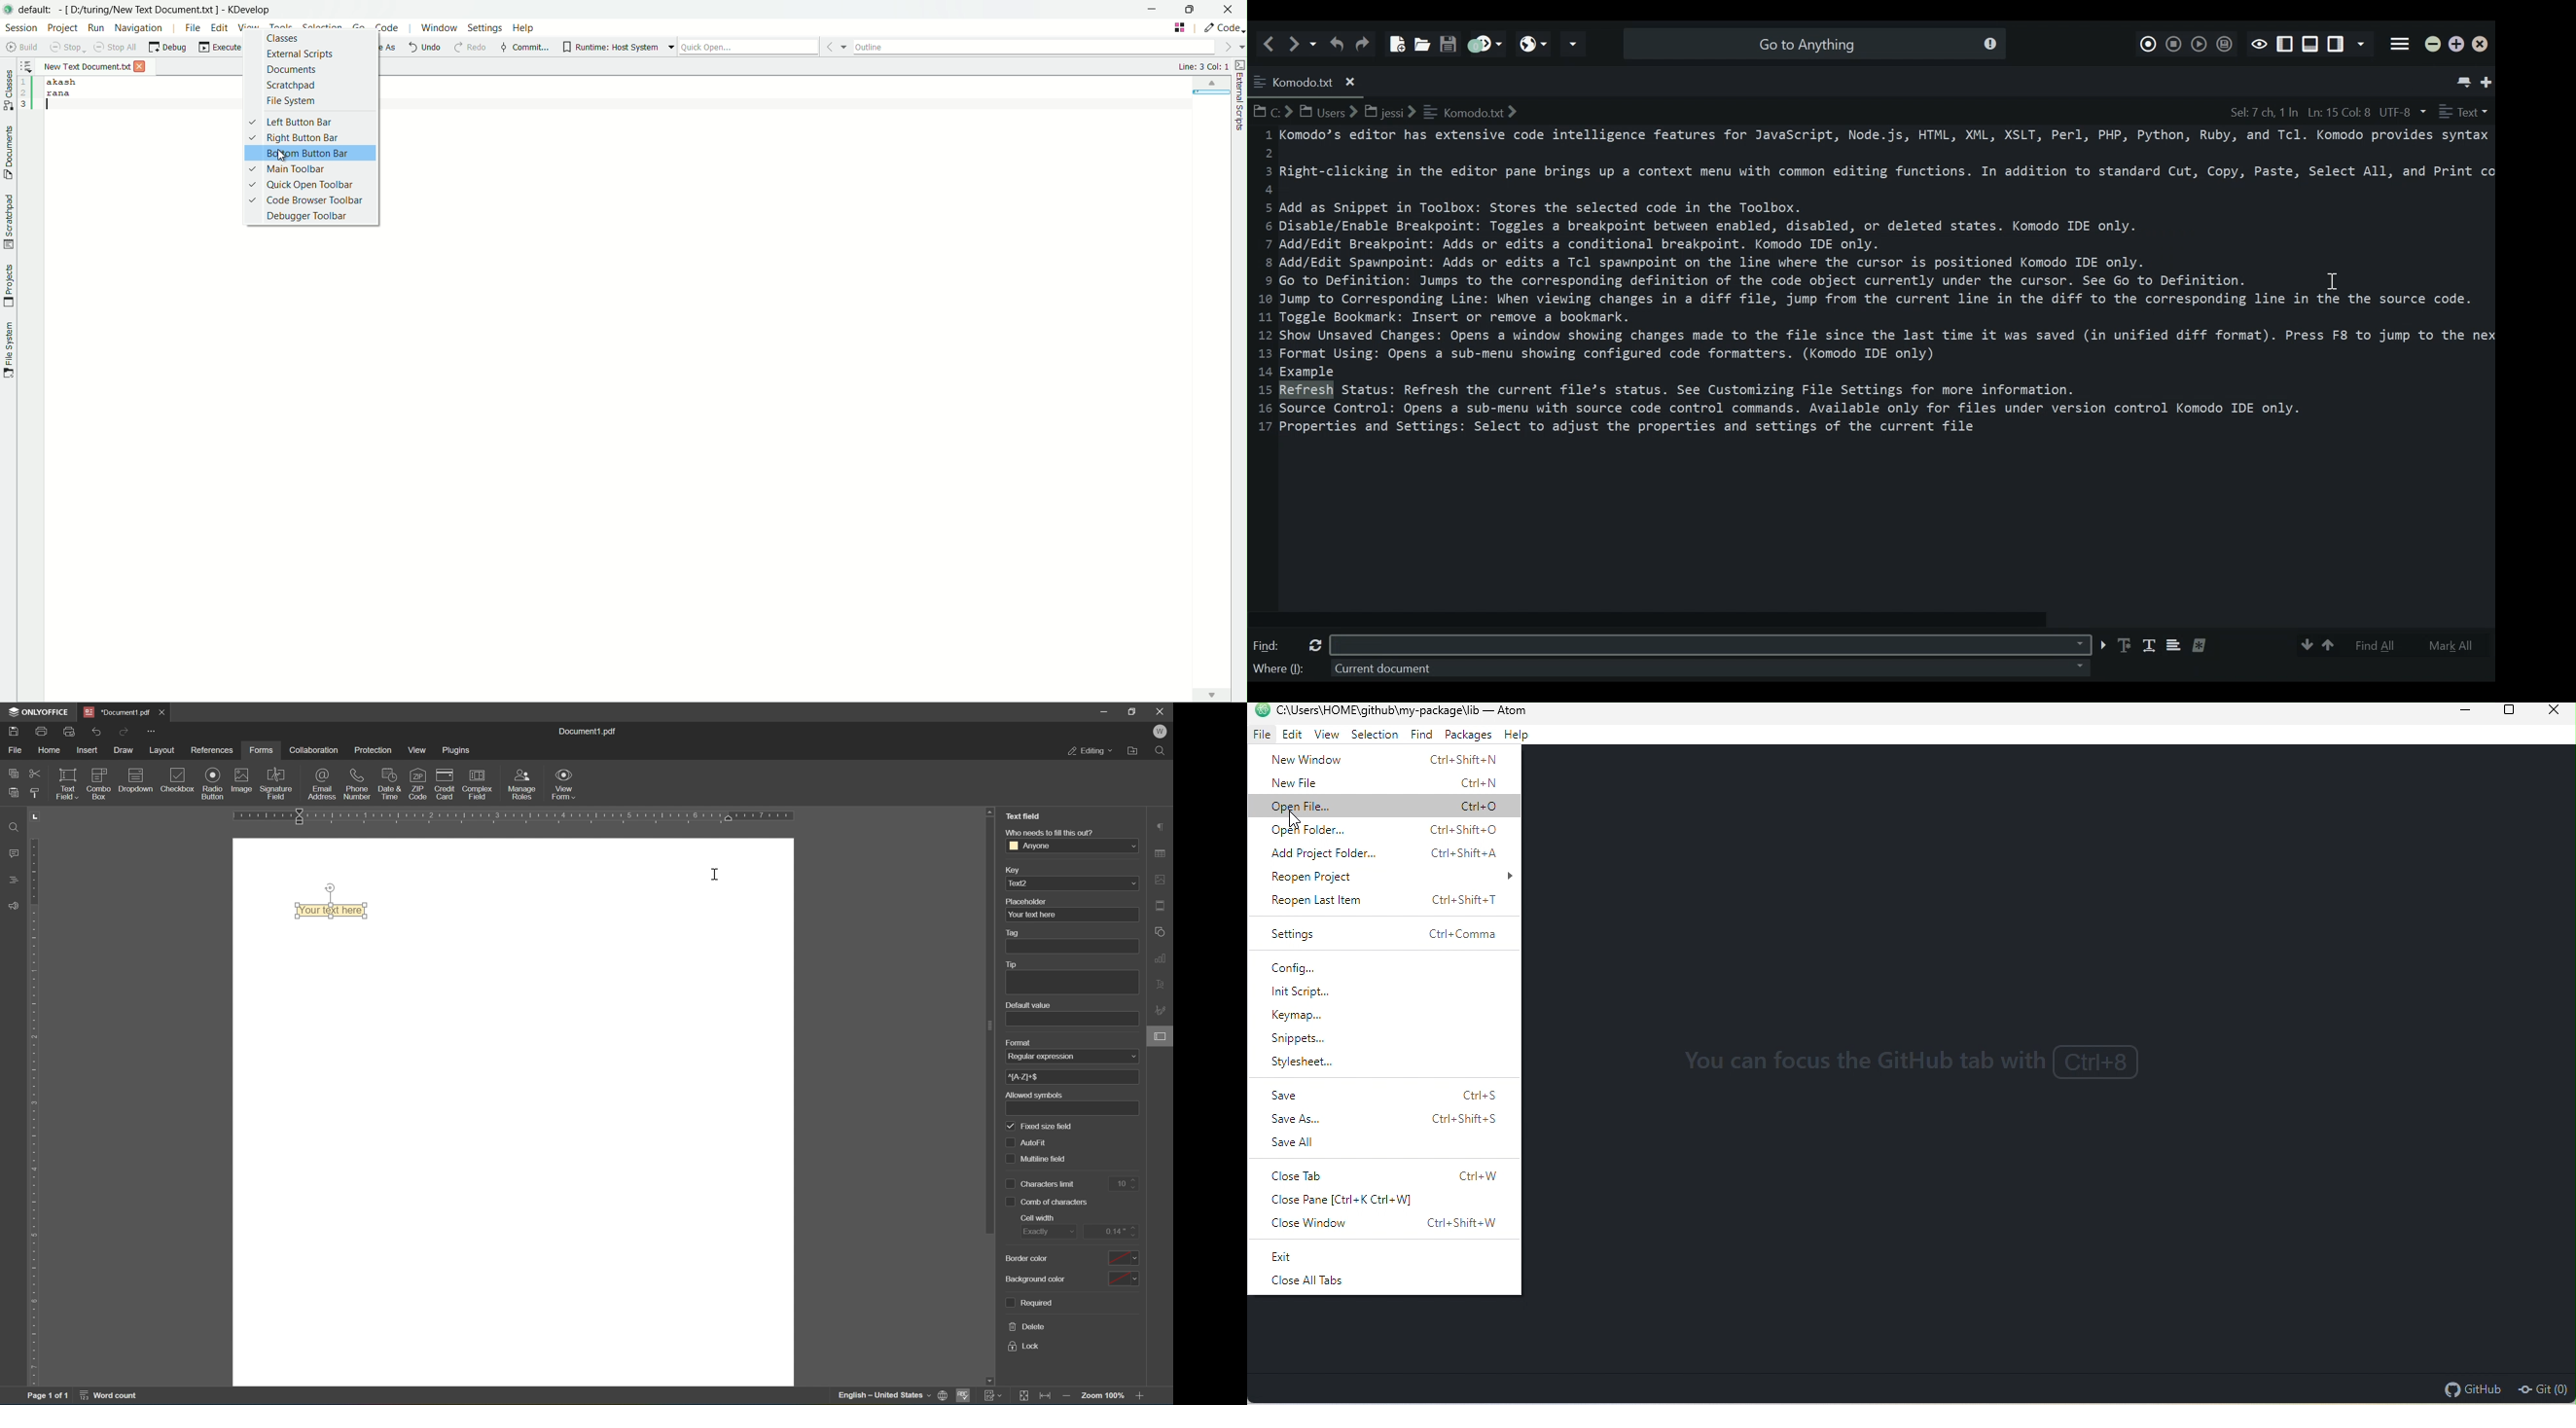  I want to click on Treat the pattern as a regular expression, so click(2204, 645).